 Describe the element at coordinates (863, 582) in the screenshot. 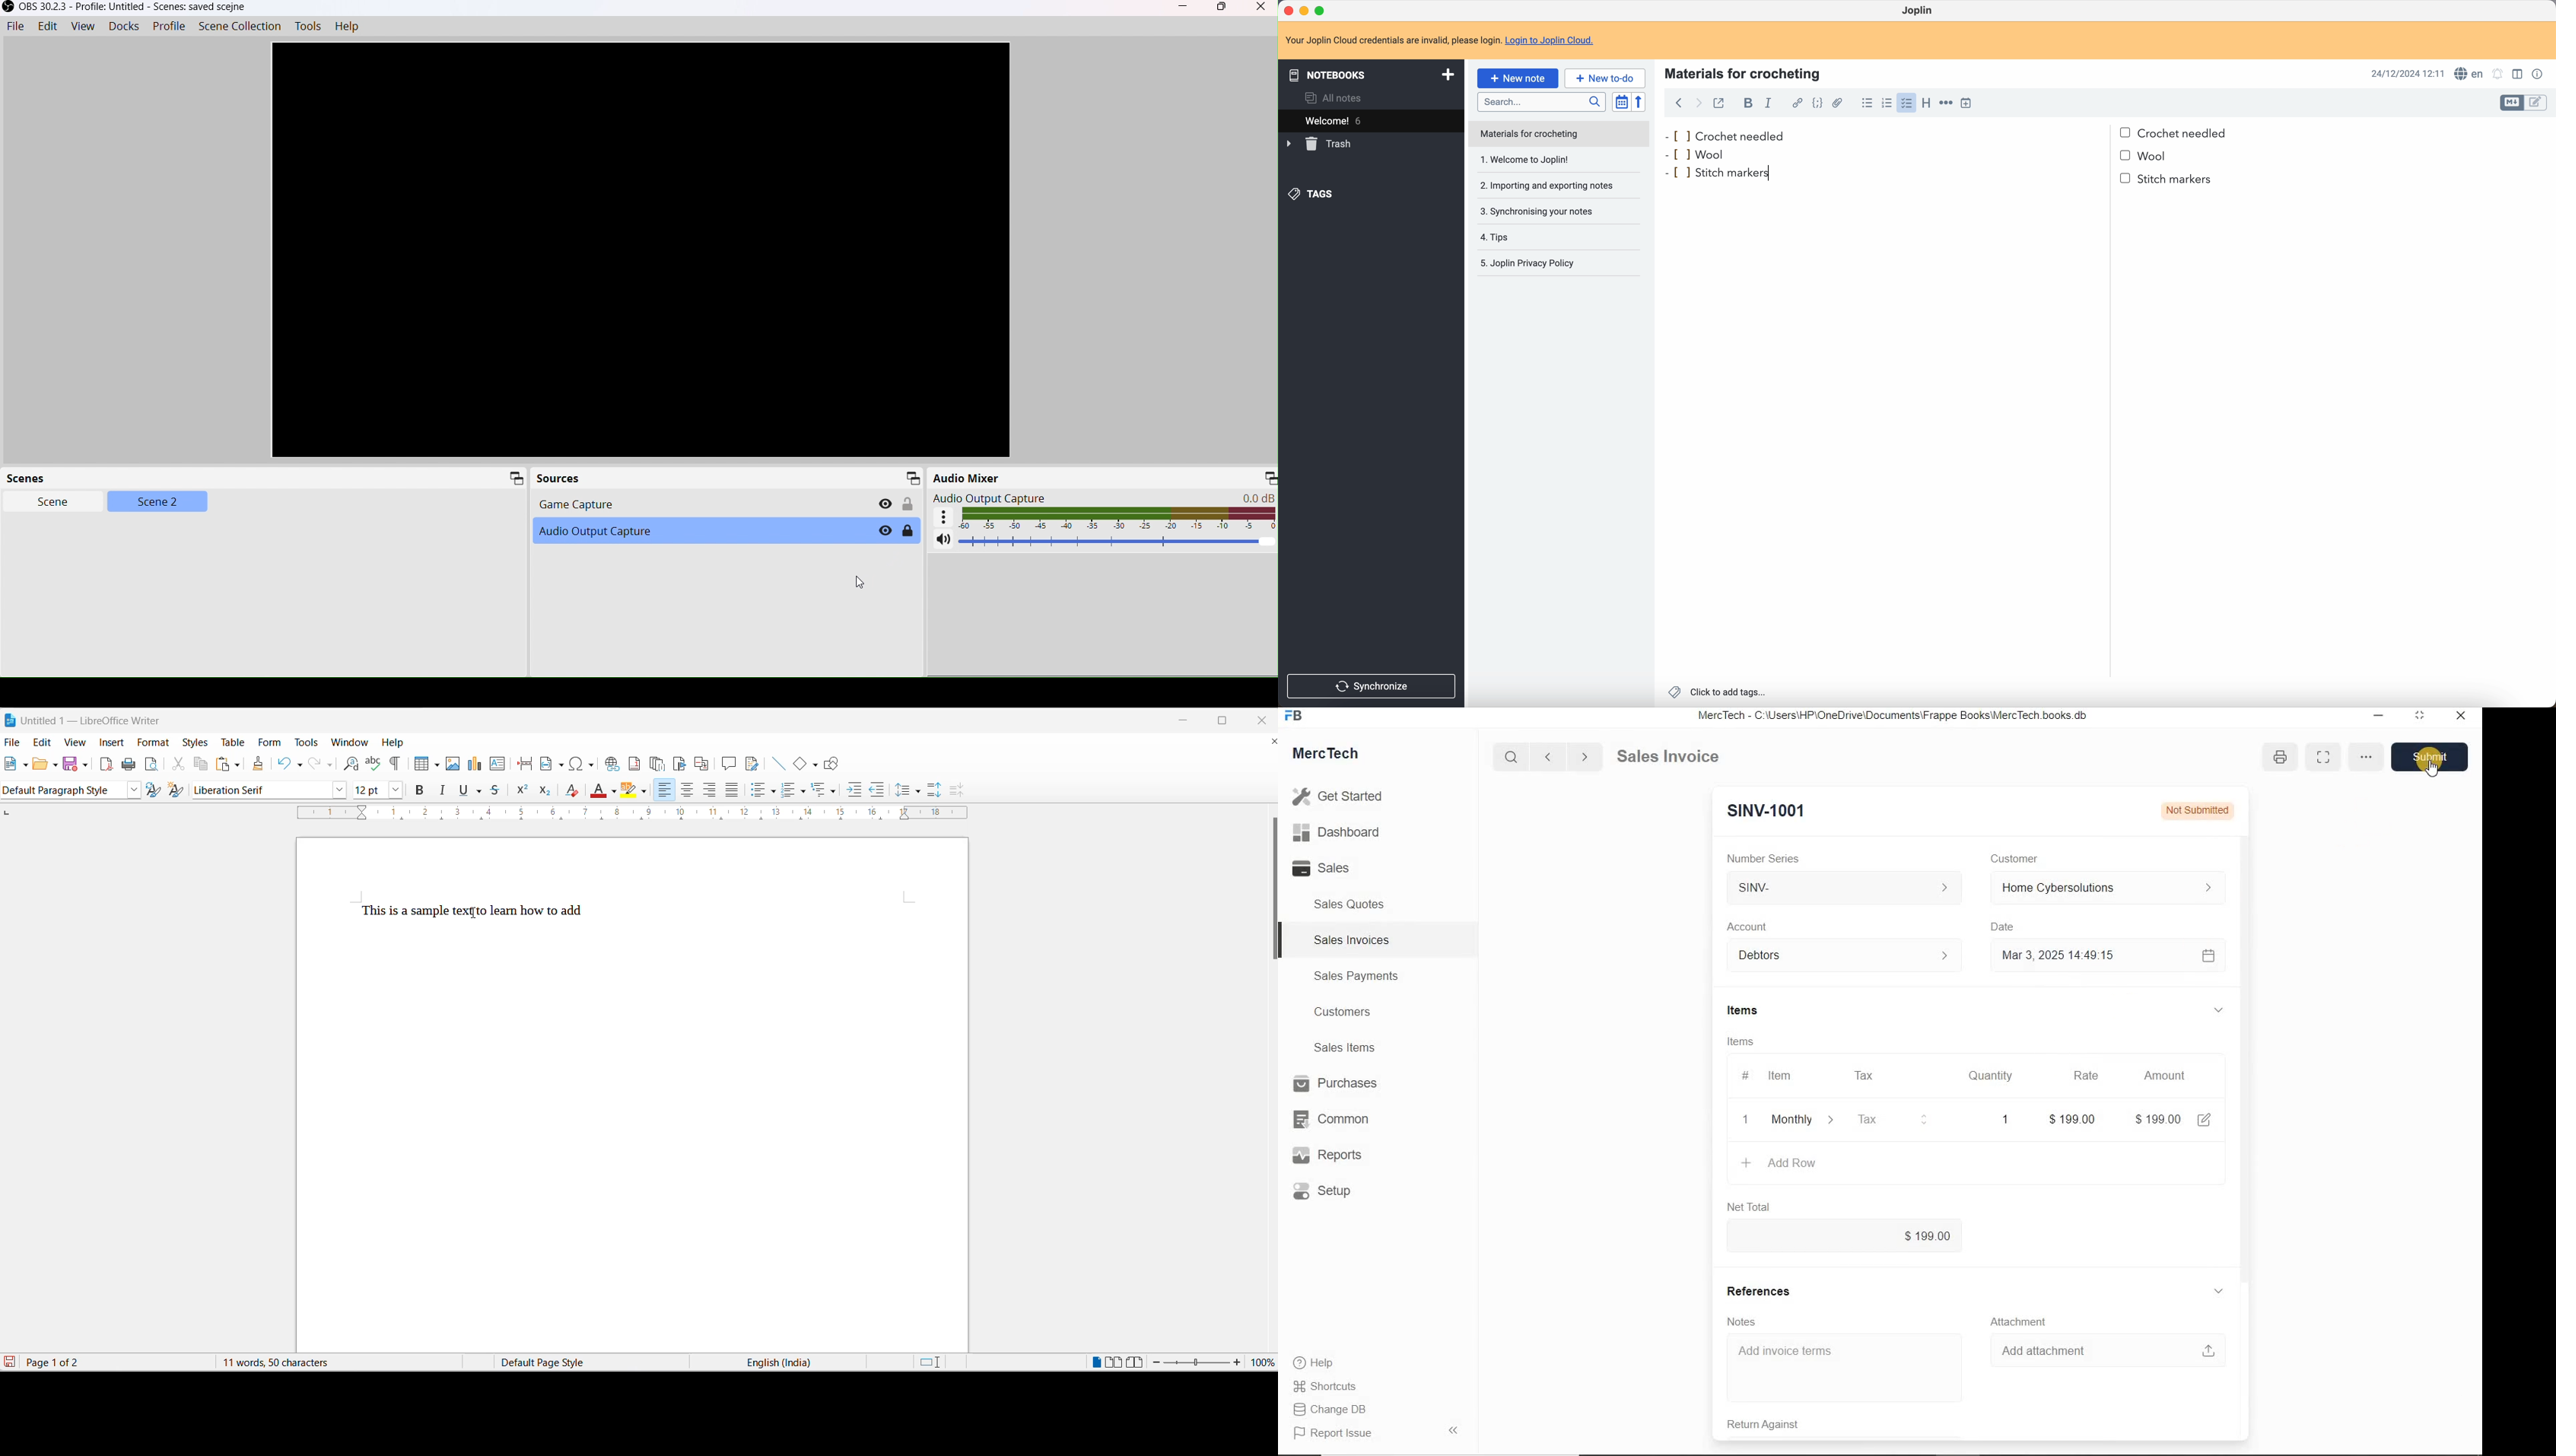

I see `Cursor` at that location.